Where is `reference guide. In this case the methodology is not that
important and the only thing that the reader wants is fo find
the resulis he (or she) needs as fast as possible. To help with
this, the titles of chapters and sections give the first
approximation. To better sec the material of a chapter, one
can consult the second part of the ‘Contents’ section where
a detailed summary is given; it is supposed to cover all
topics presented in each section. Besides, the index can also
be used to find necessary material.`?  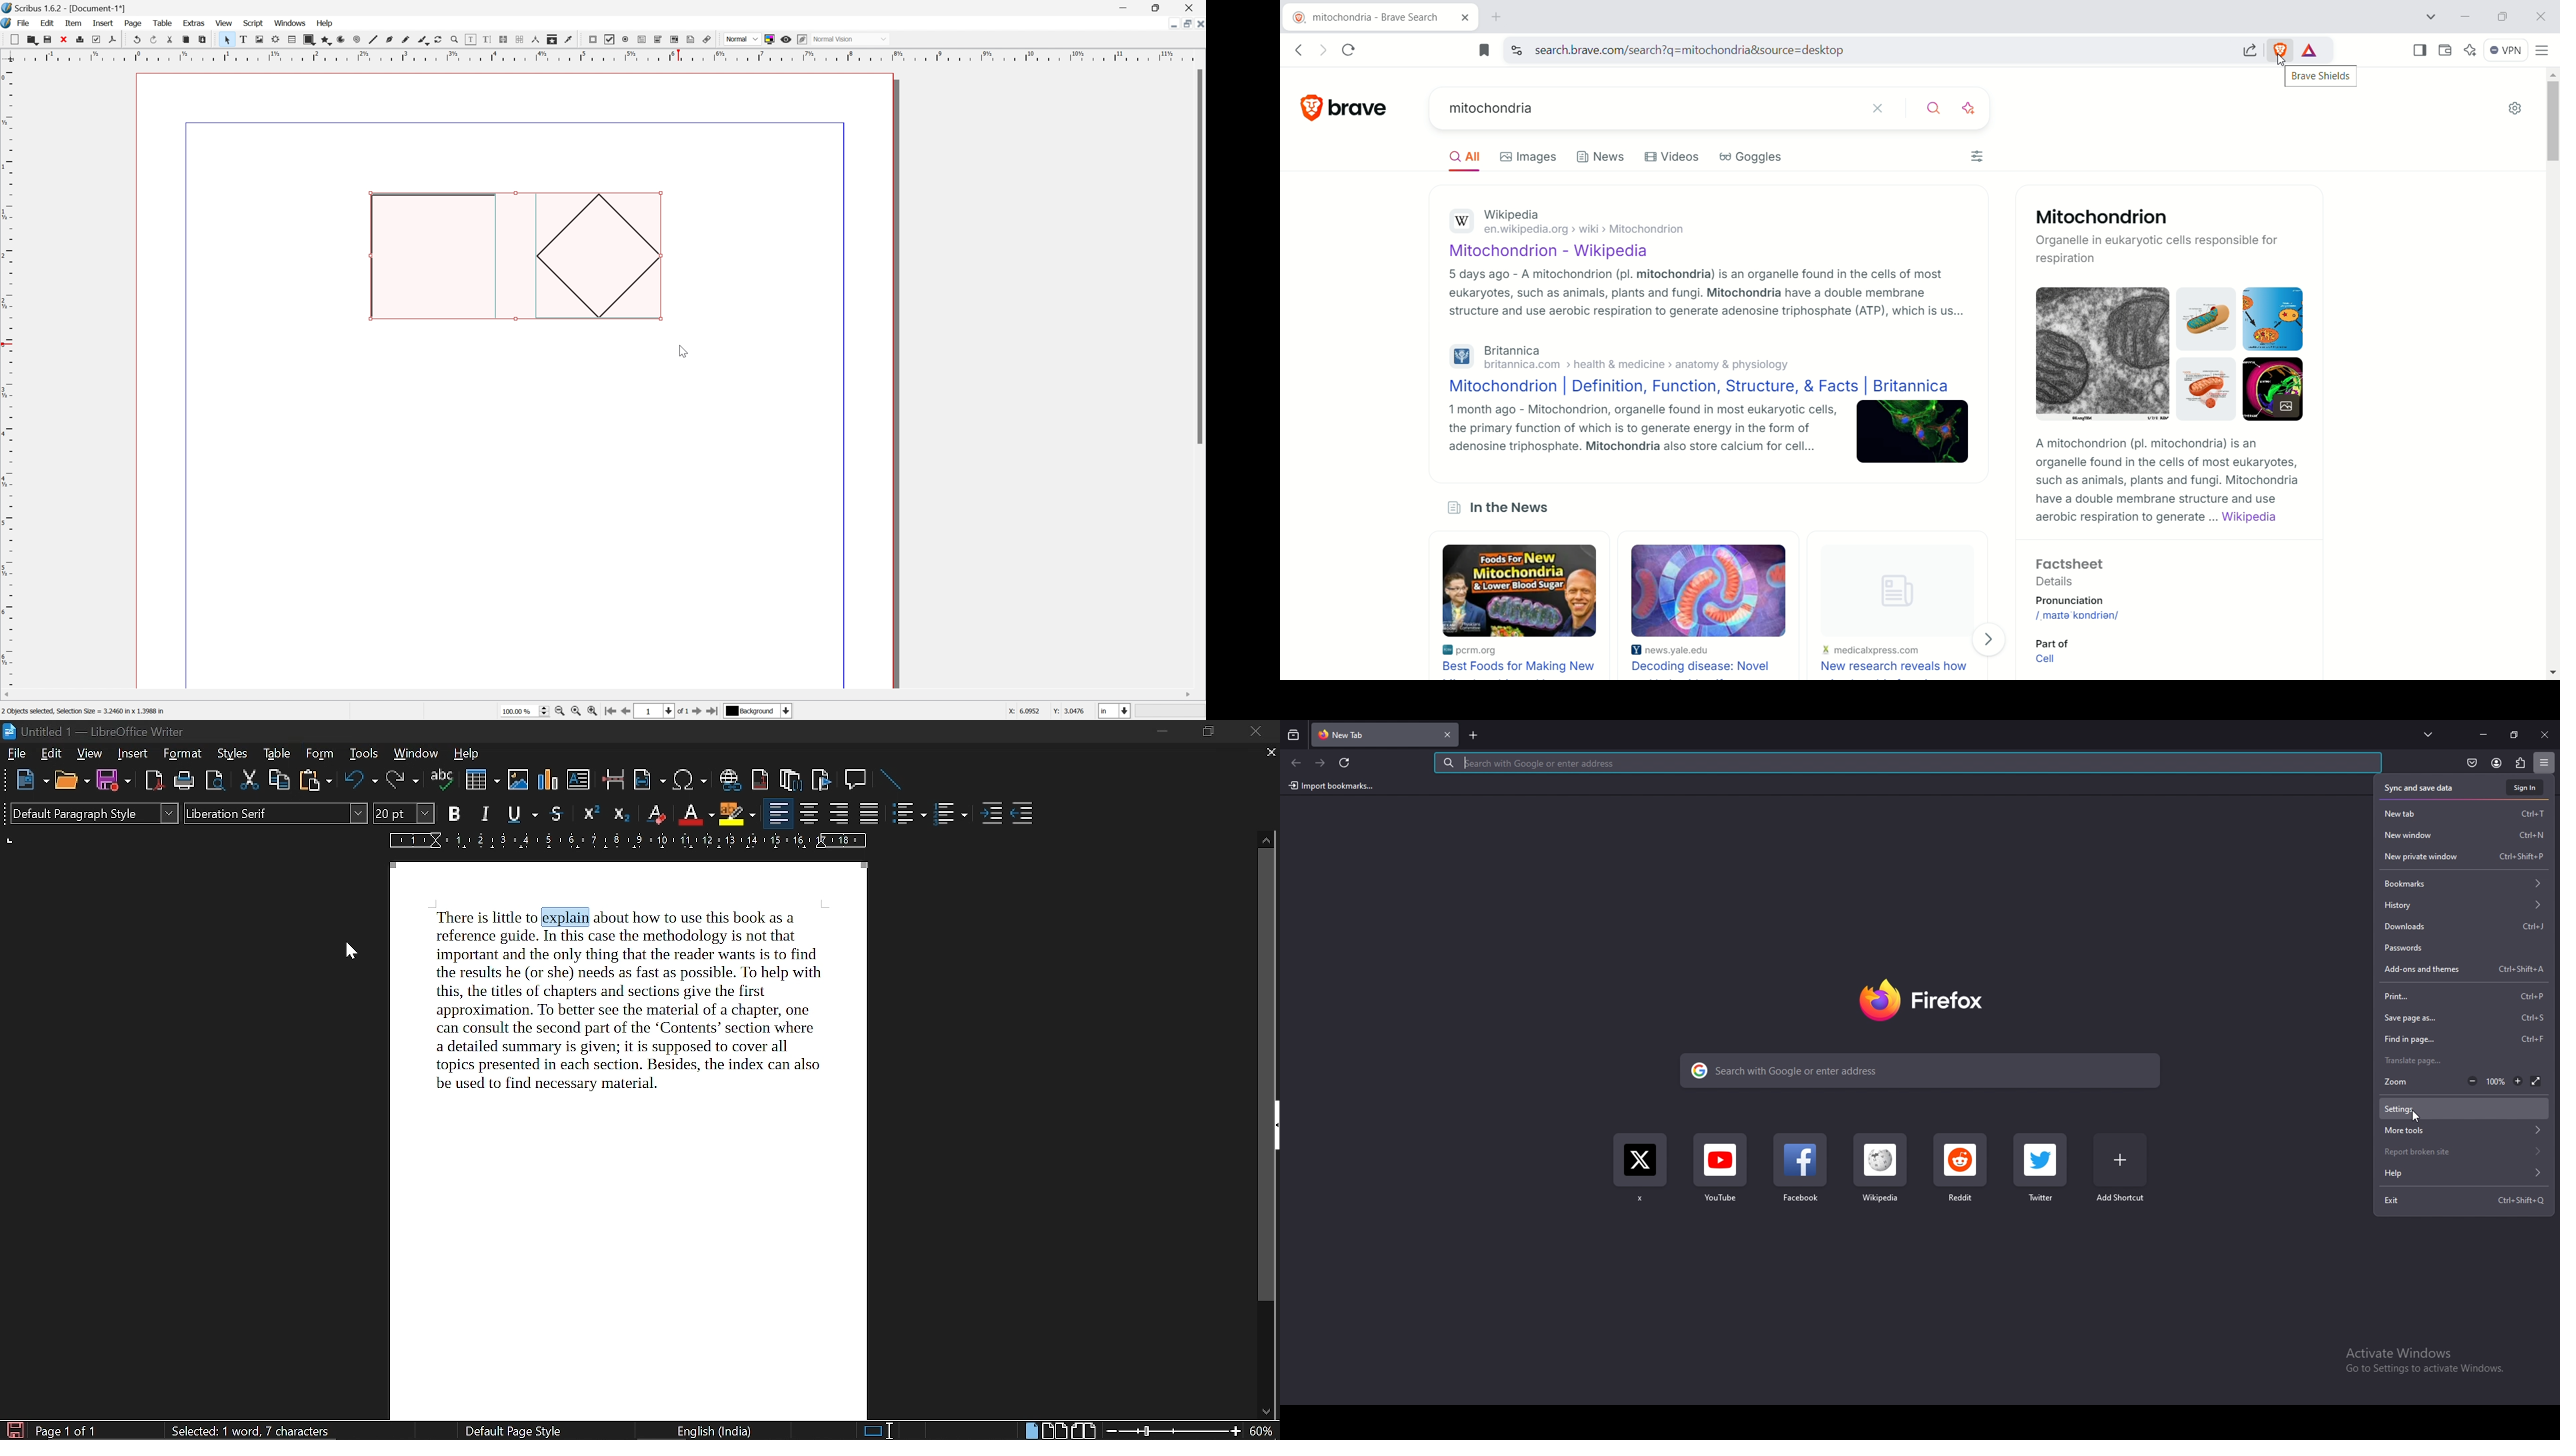 reference guide. In this case the methodology is not that
important and the only thing that the reader wants is fo find
the resulis he (or she) needs as fast as possible. To help with
this, the titles of chapters and sections give the first
approximation. To better sec the material of a chapter, one
can consult the second part of the ‘Contents’ section where
a detailed summary is given; it is supposed to cover all
topics presented in each section. Besides, the index can also
be used to find necessary material. is located at coordinates (627, 1012).